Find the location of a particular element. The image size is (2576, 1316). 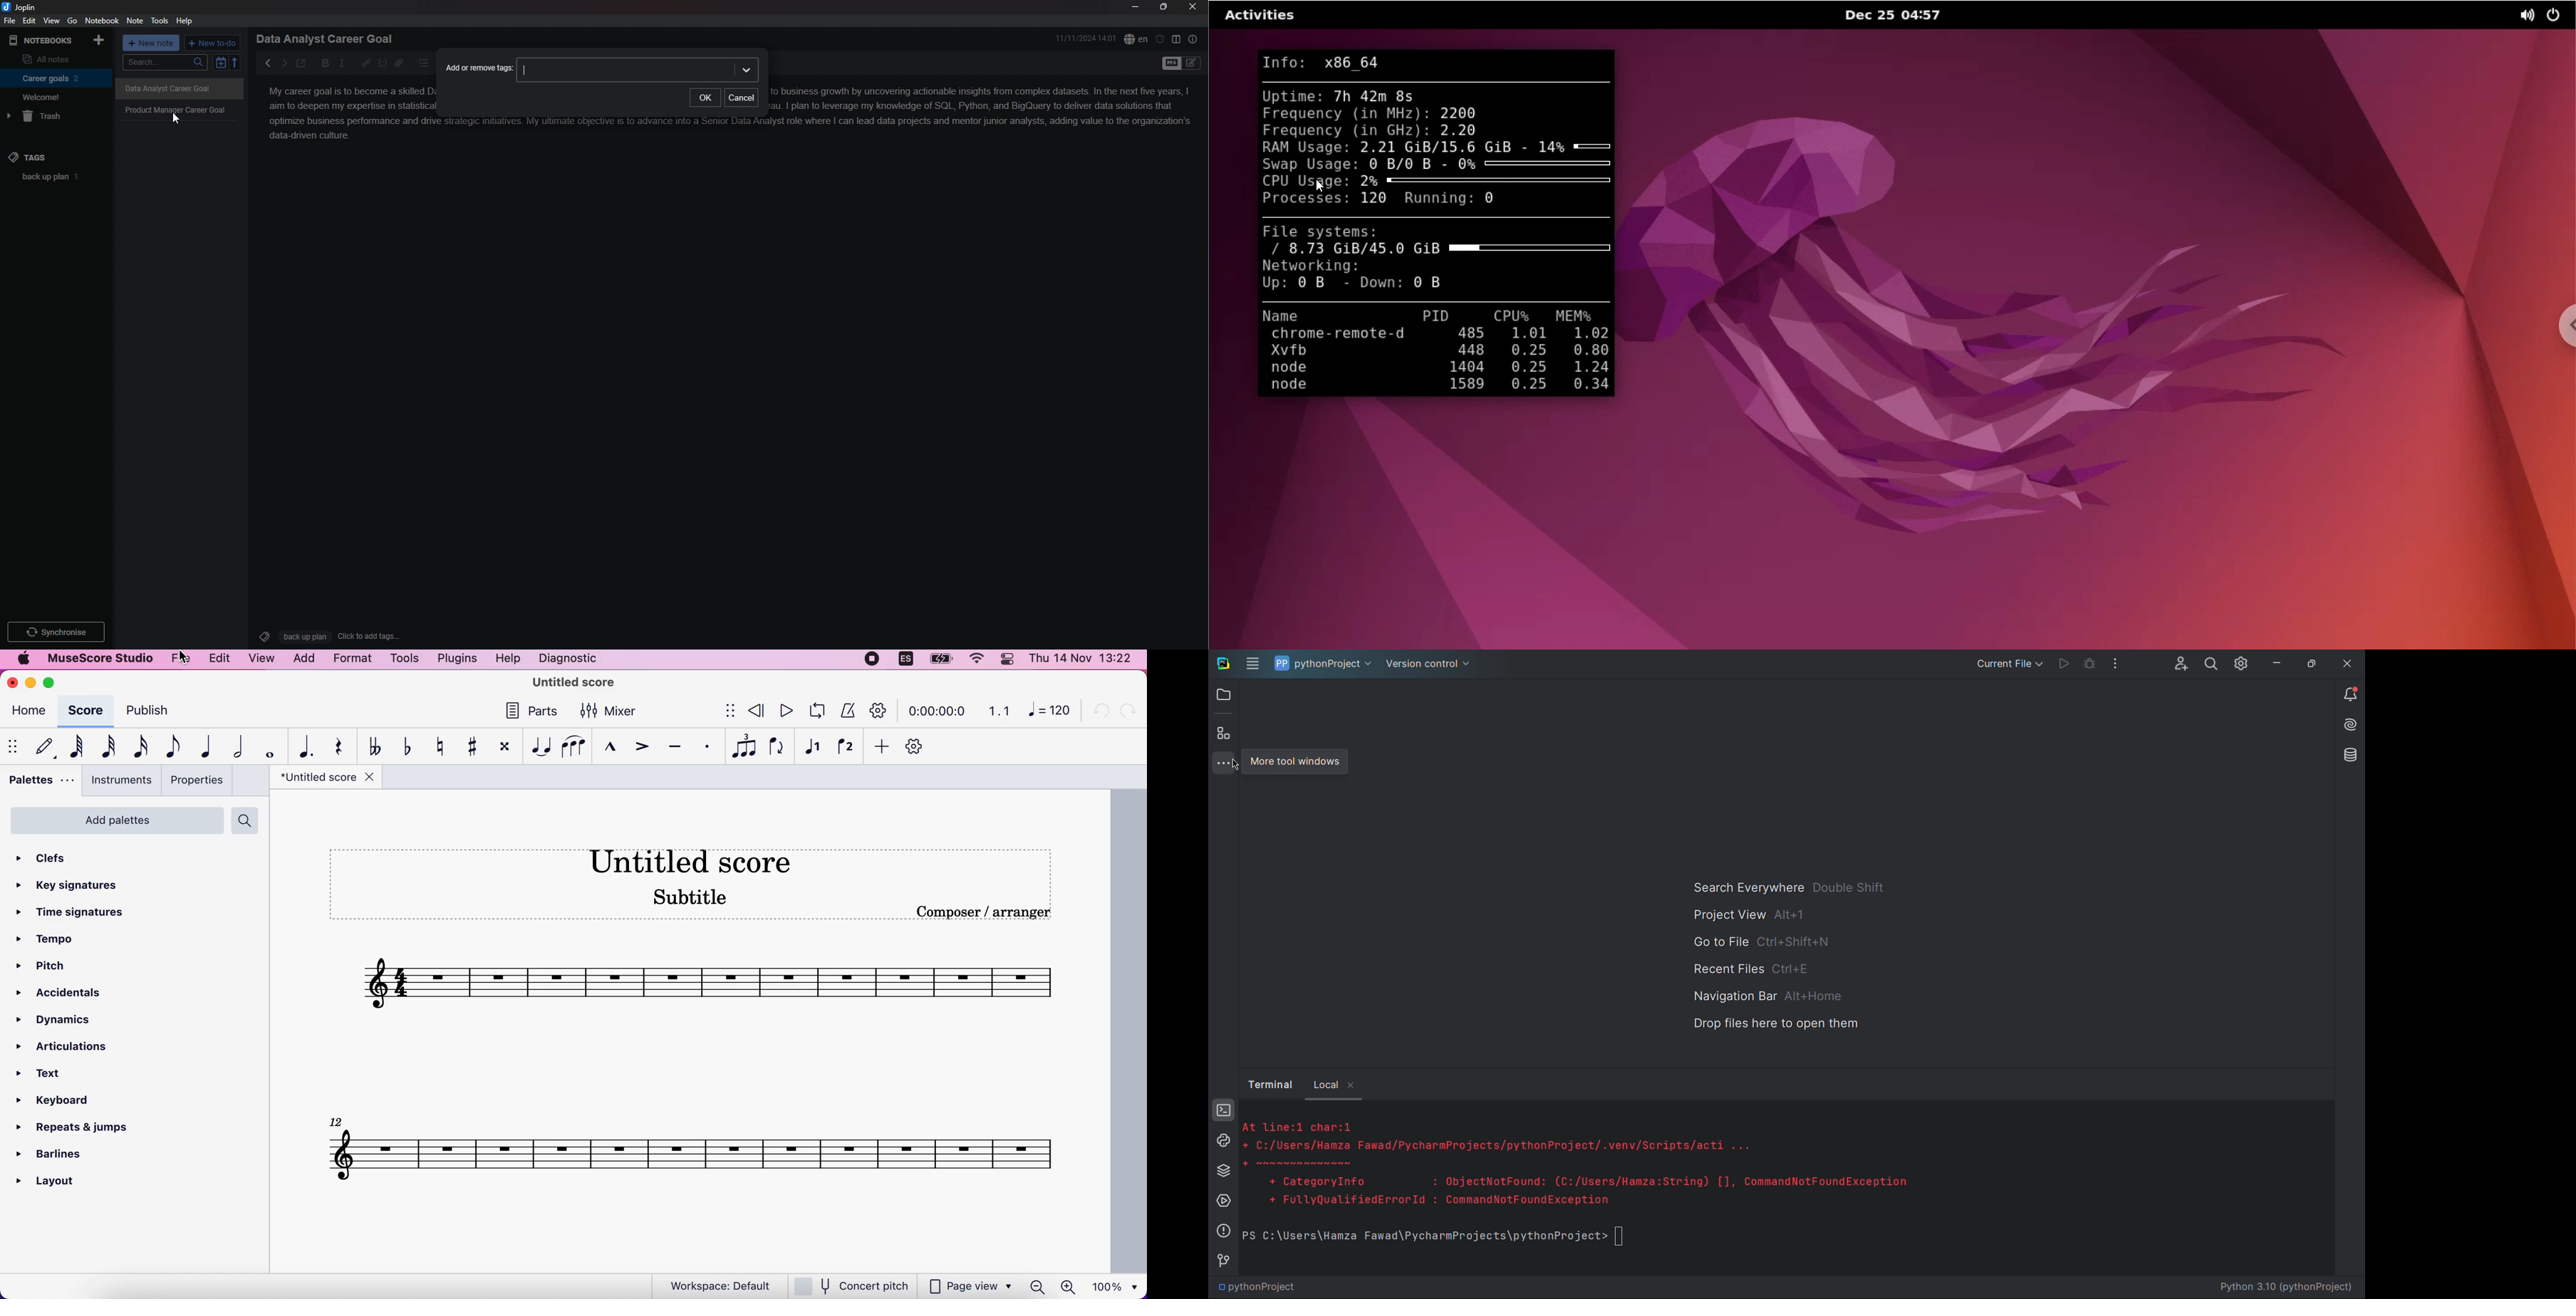

Back up plan is located at coordinates (304, 637).